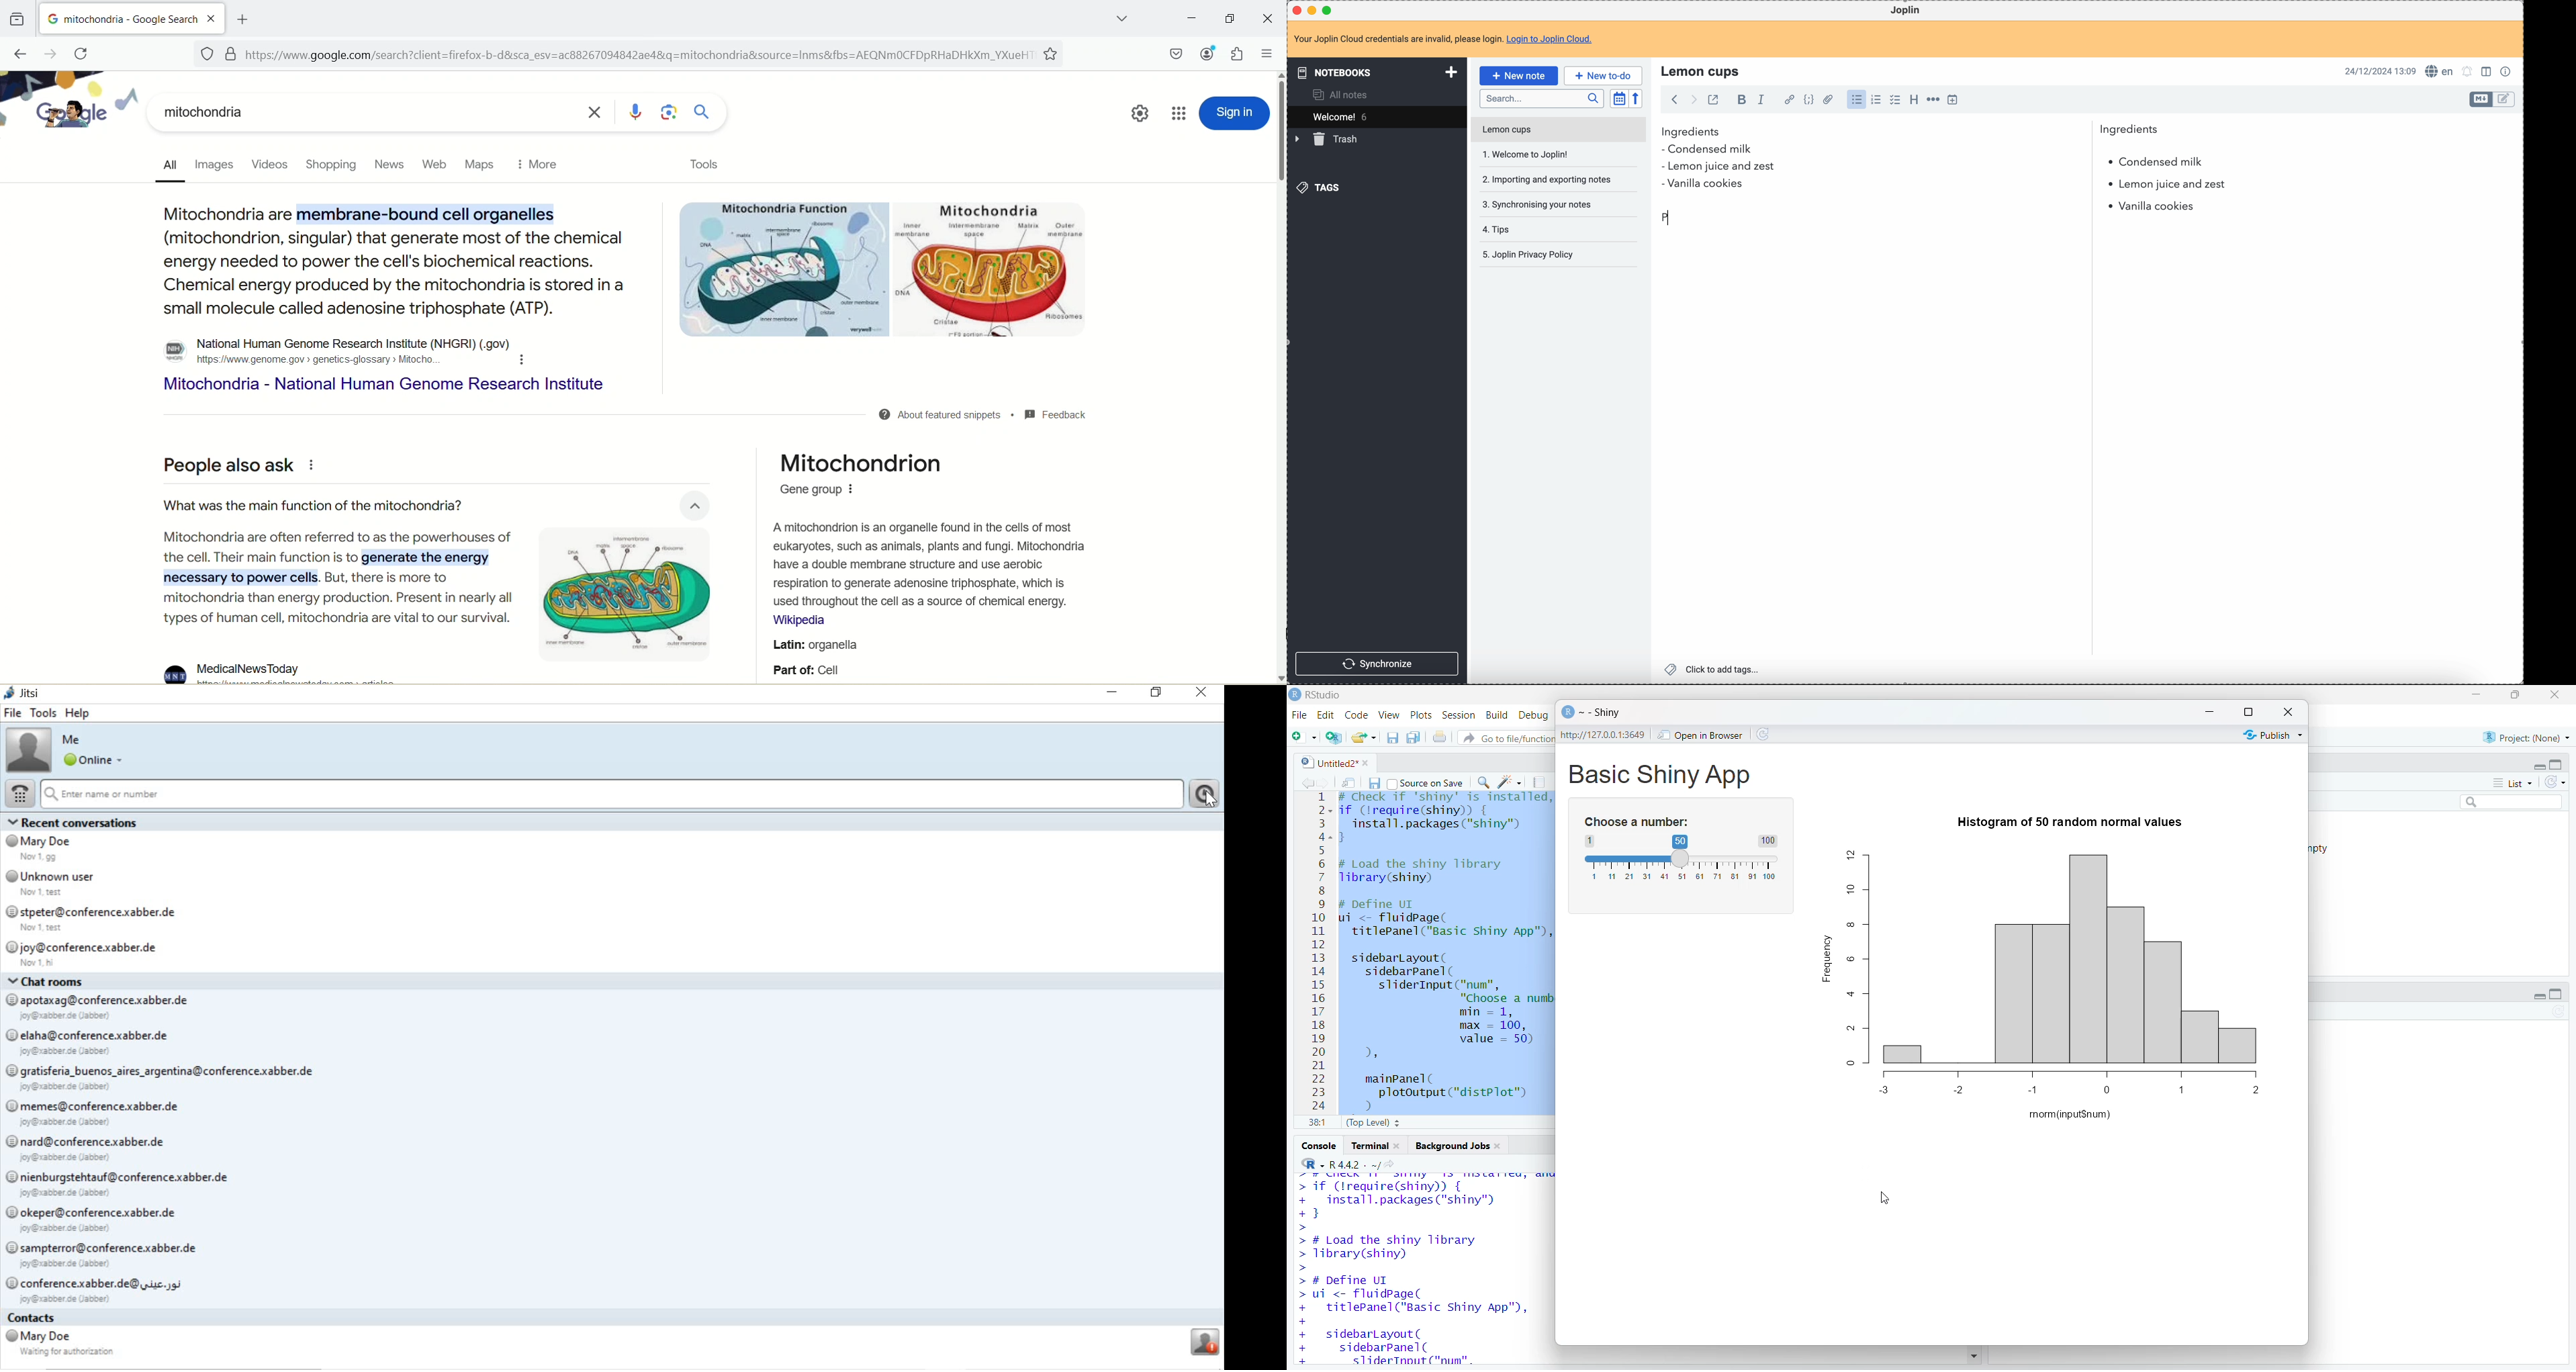 This screenshot has width=2576, height=1372. Describe the element at coordinates (1188, 18) in the screenshot. I see `minimize` at that location.